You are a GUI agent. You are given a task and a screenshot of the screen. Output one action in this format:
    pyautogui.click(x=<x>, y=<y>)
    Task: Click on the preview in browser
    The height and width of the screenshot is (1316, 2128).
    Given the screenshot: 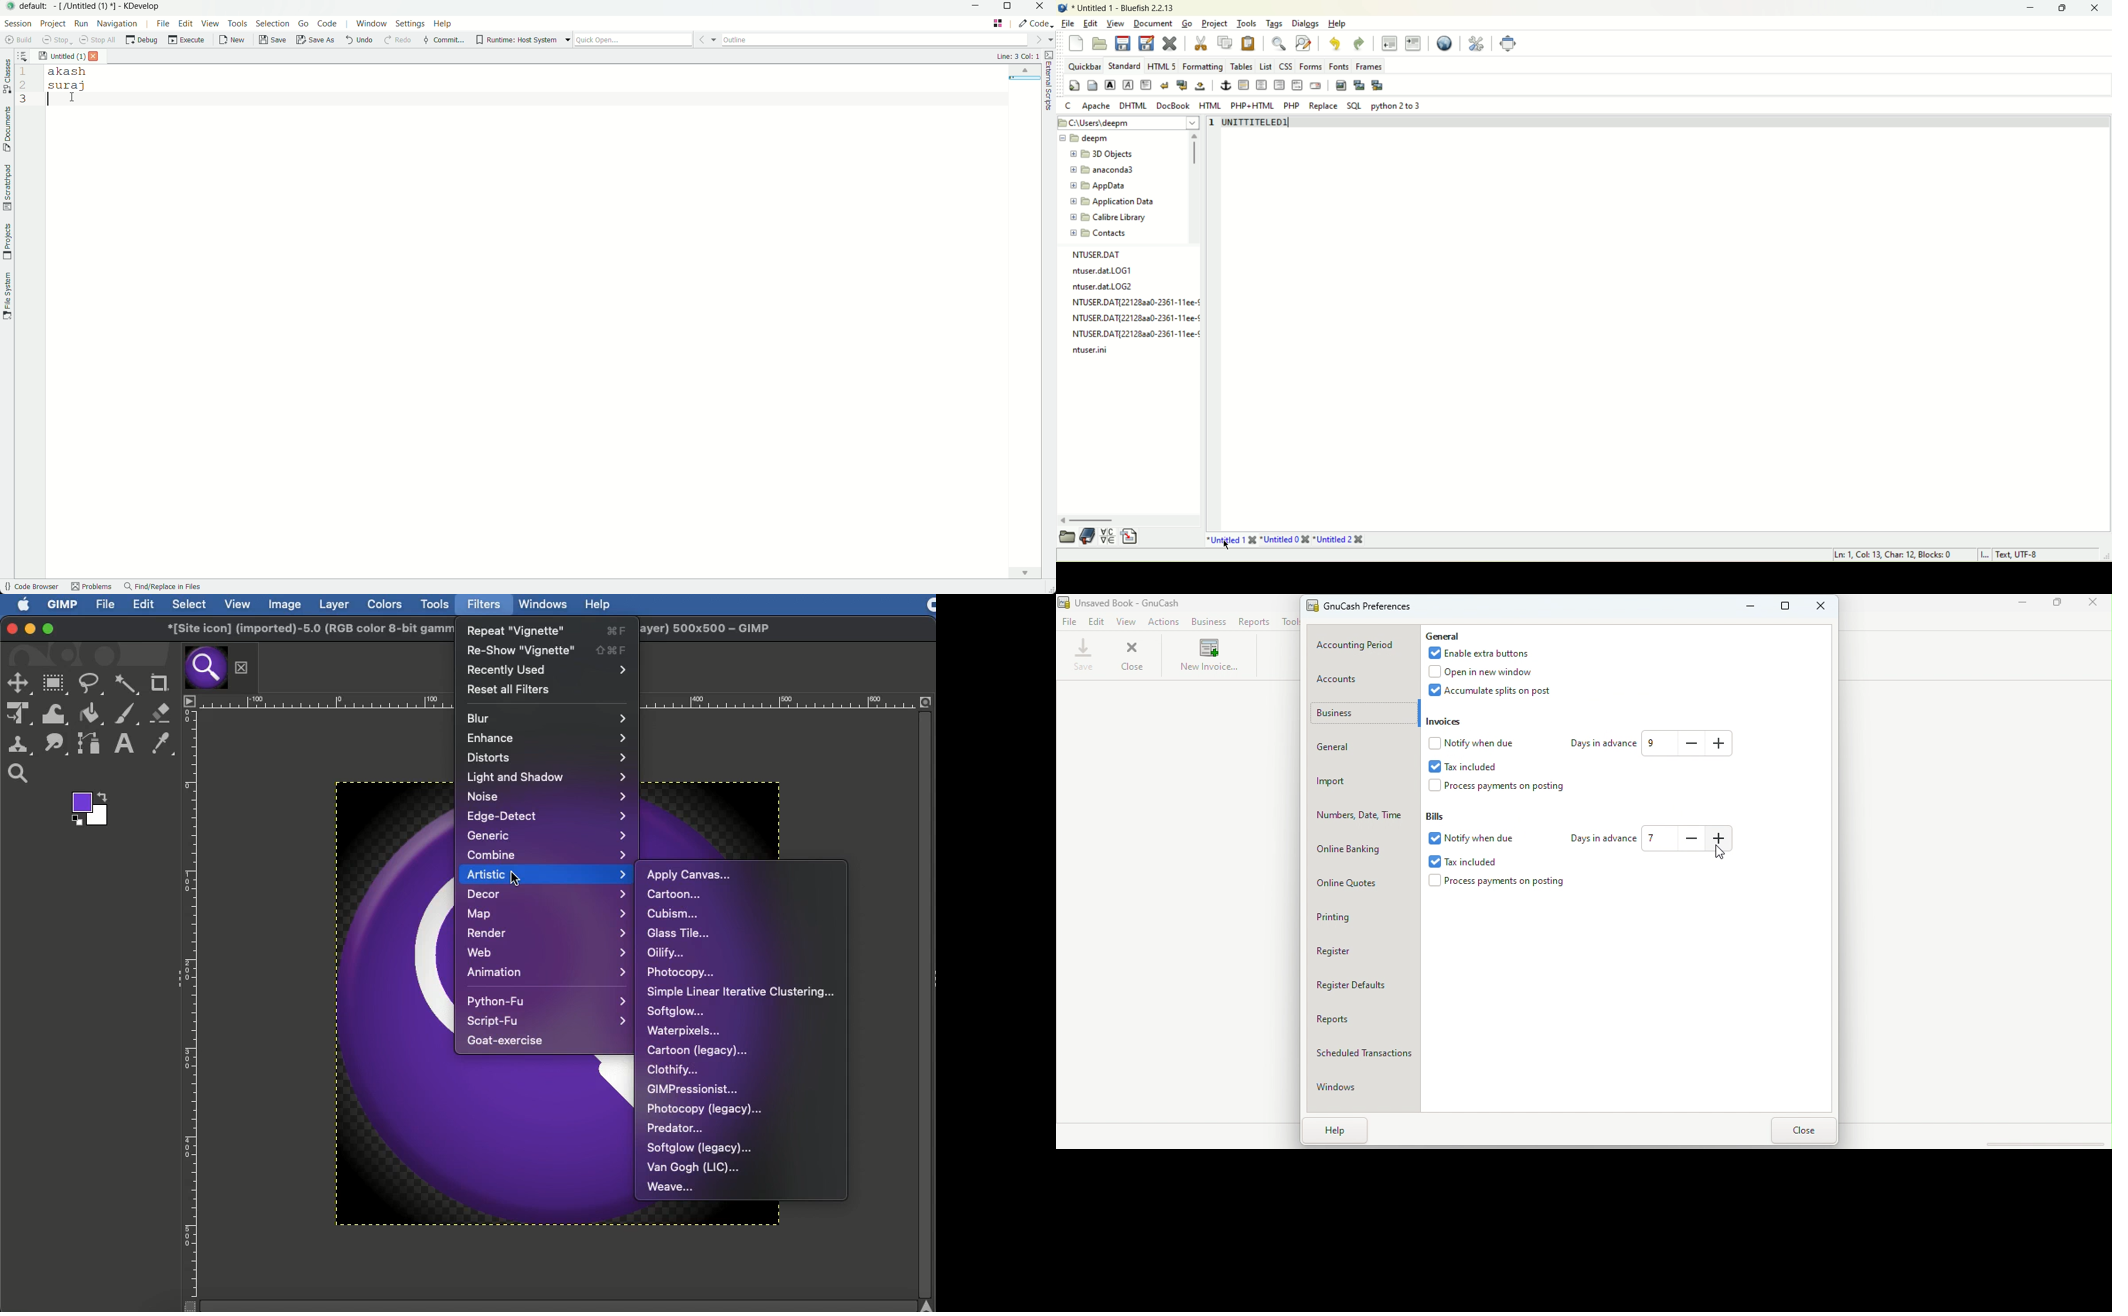 What is the action you would take?
    pyautogui.click(x=1444, y=43)
    